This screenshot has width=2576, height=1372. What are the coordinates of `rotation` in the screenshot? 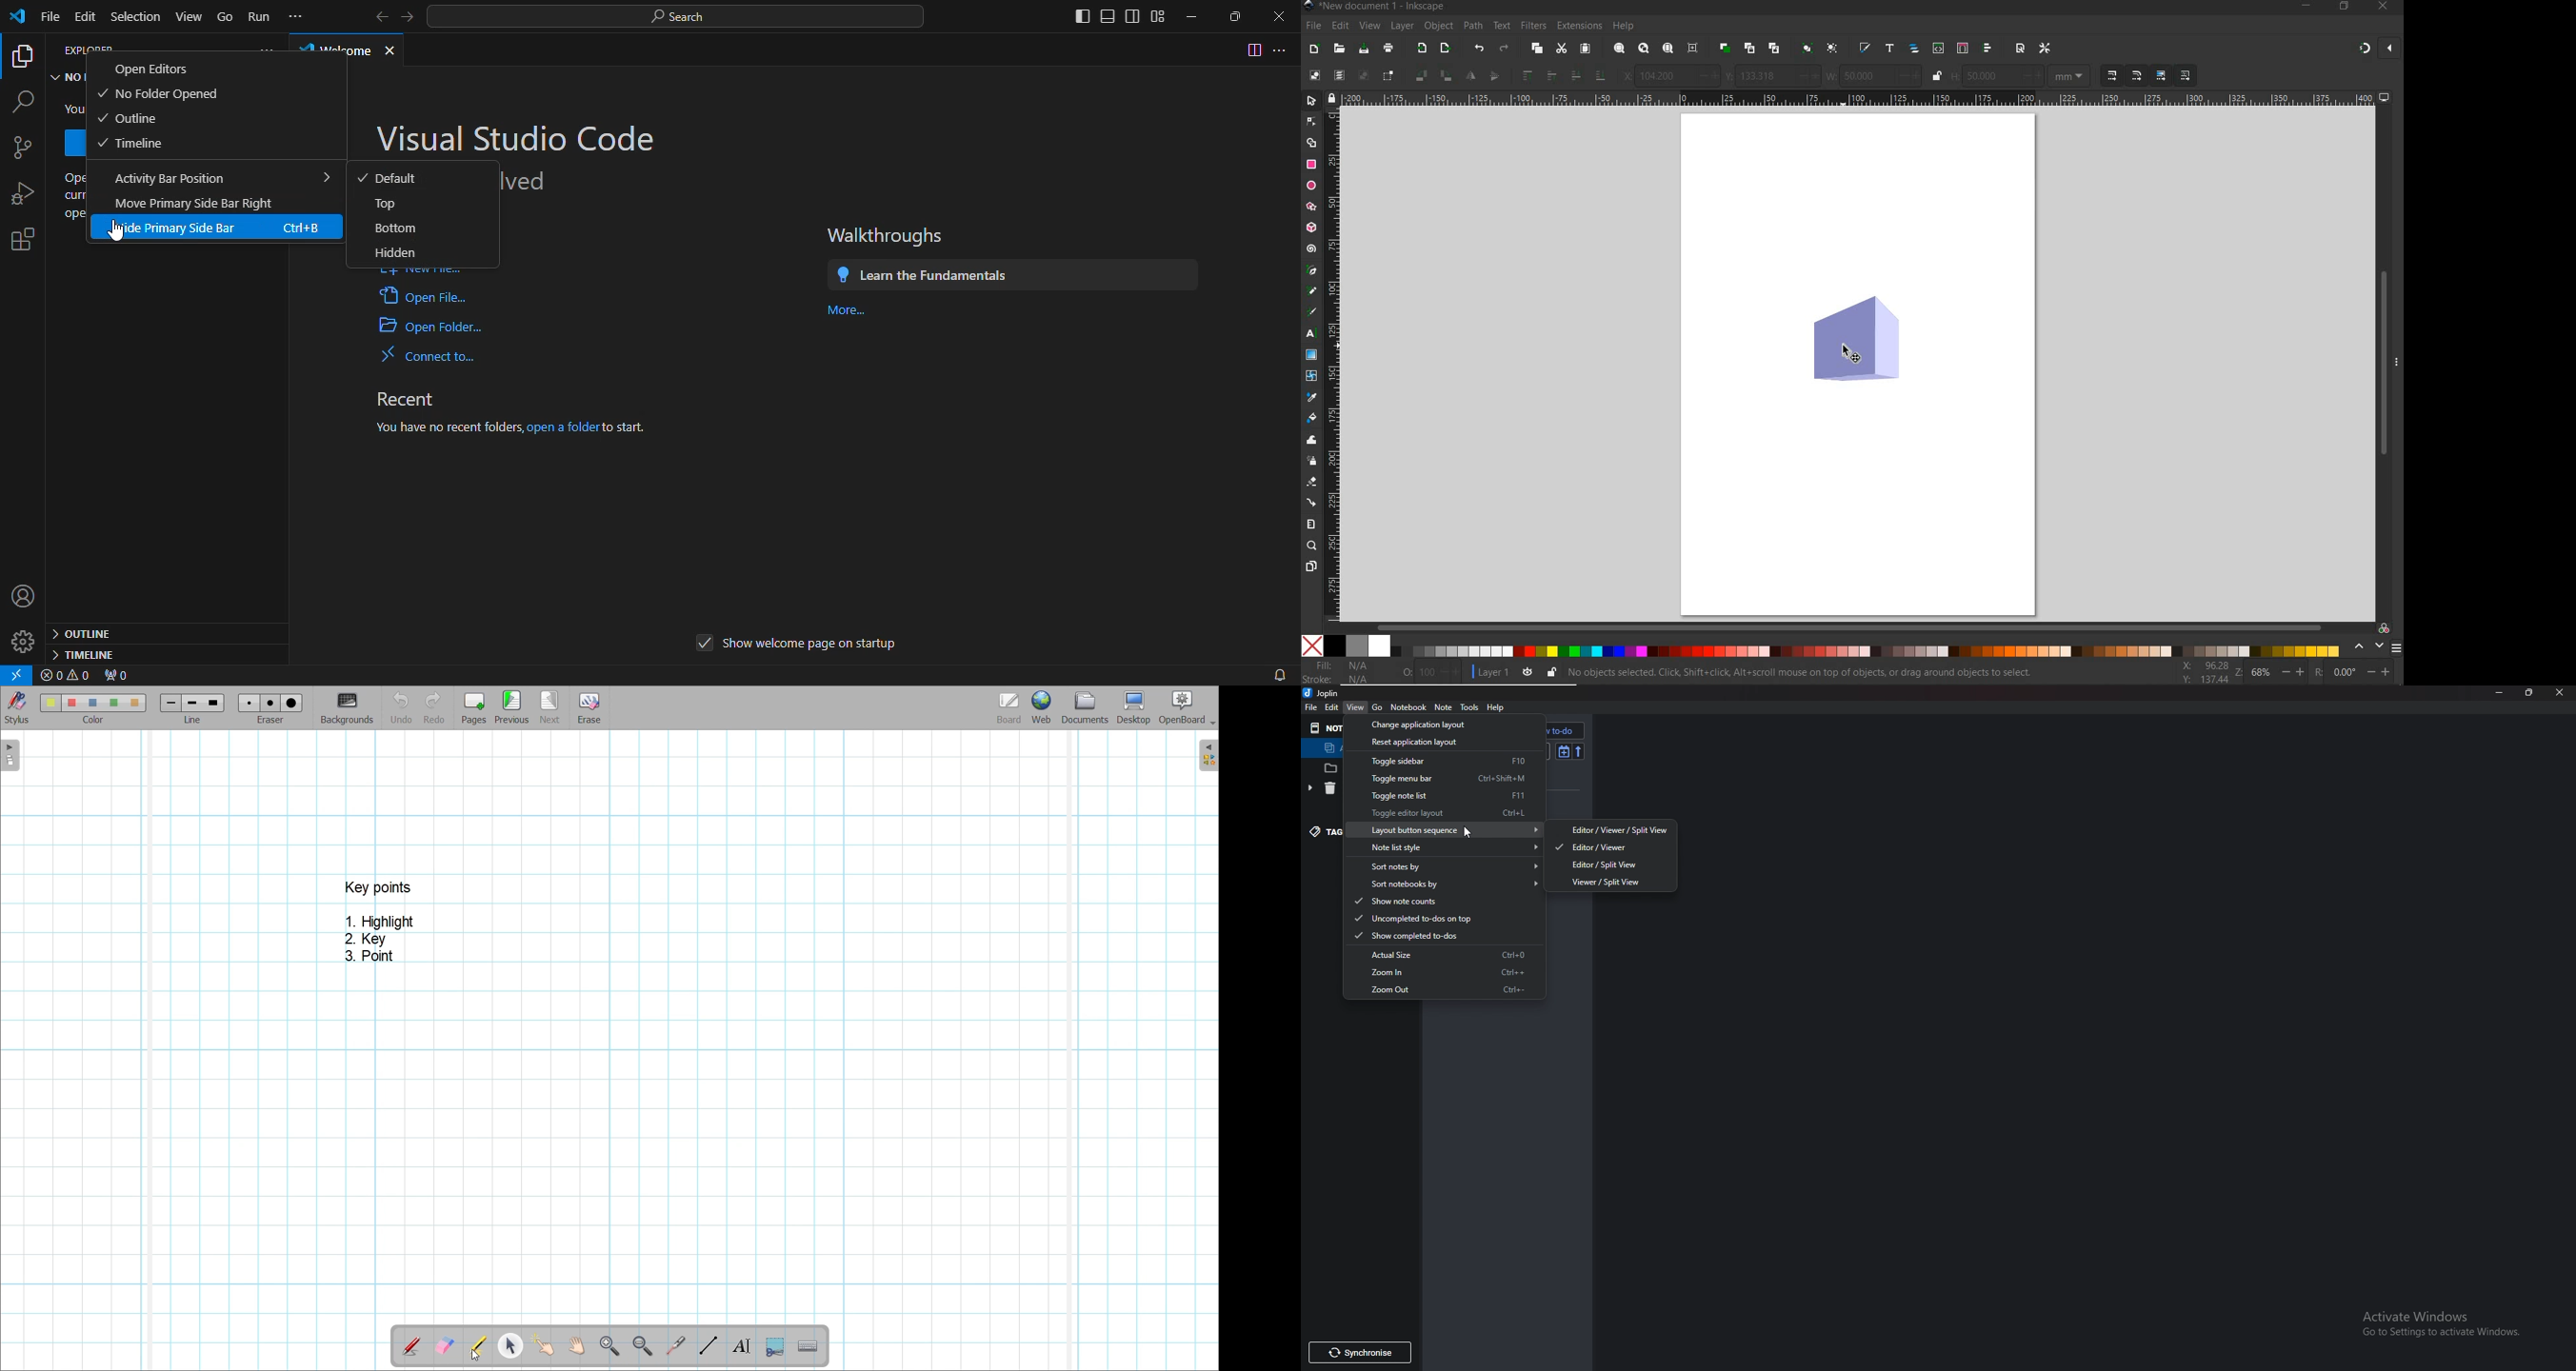 It's located at (2316, 672).